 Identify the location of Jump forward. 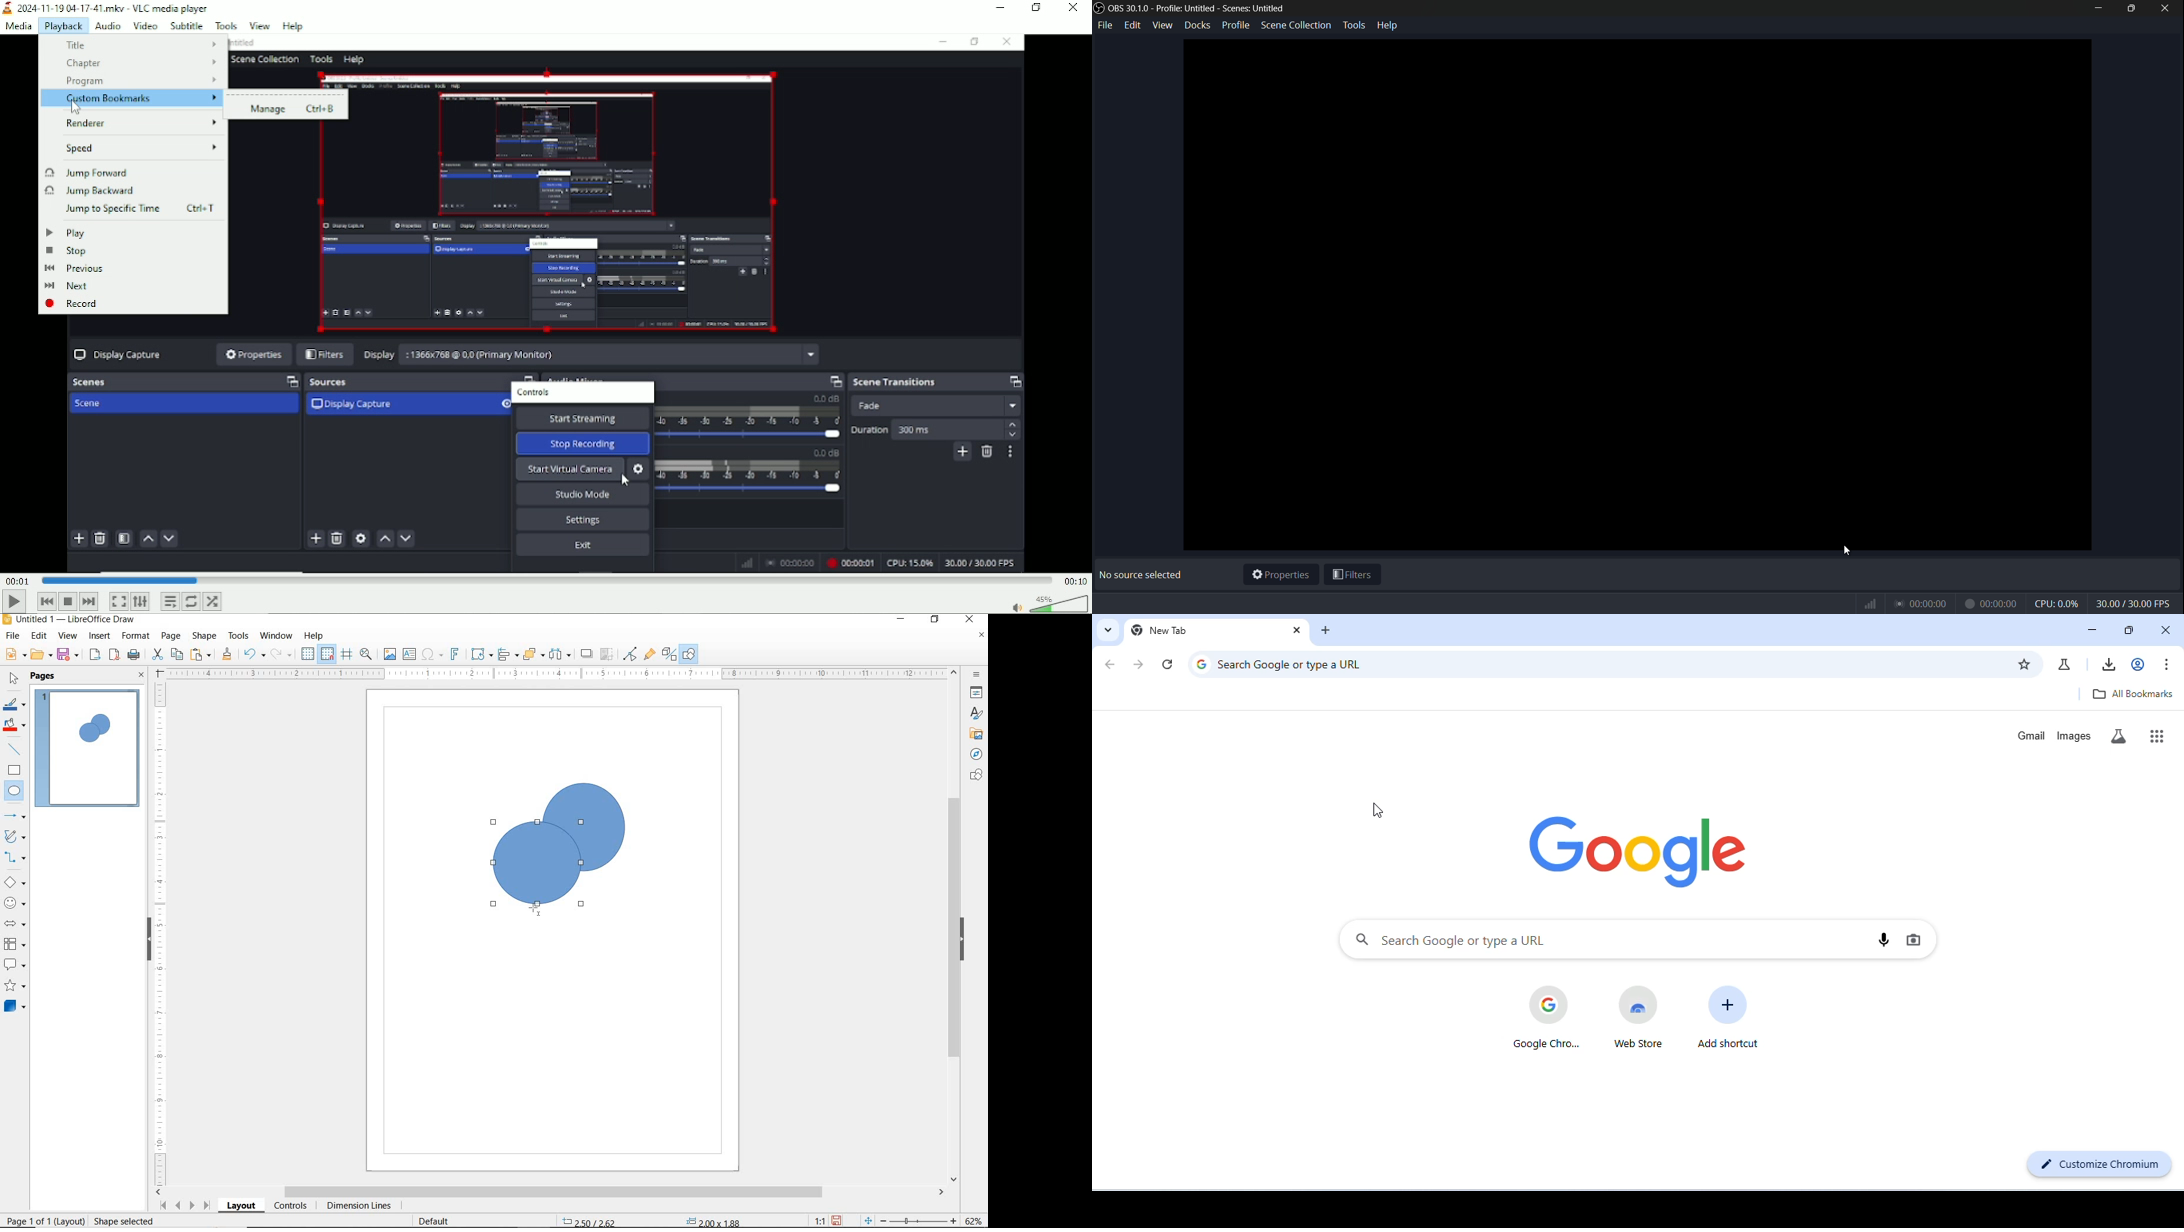
(86, 172).